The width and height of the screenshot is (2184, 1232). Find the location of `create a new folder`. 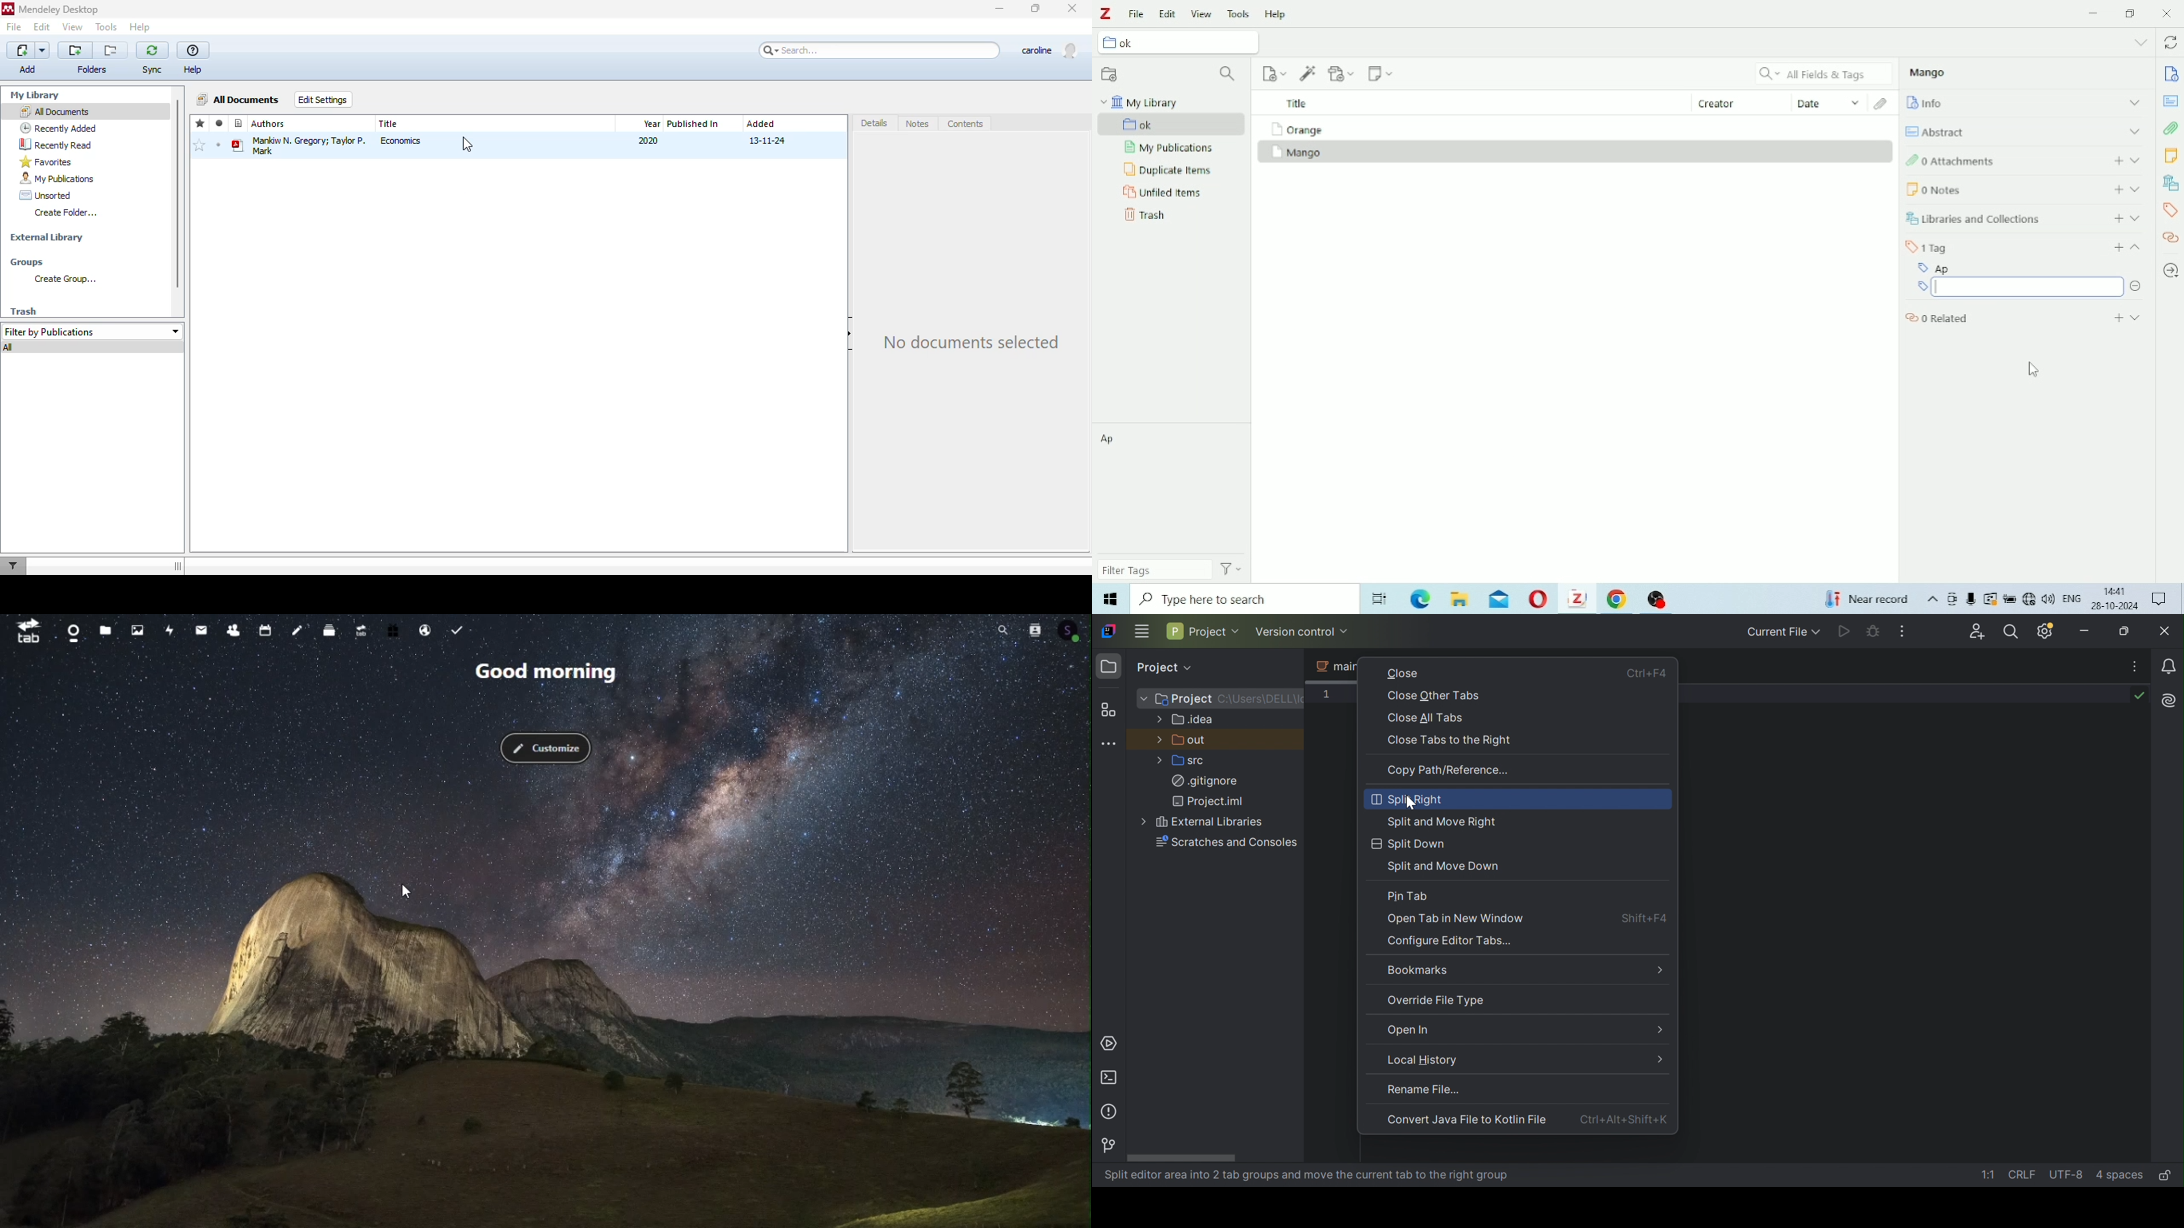

create a new folder is located at coordinates (74, 50).